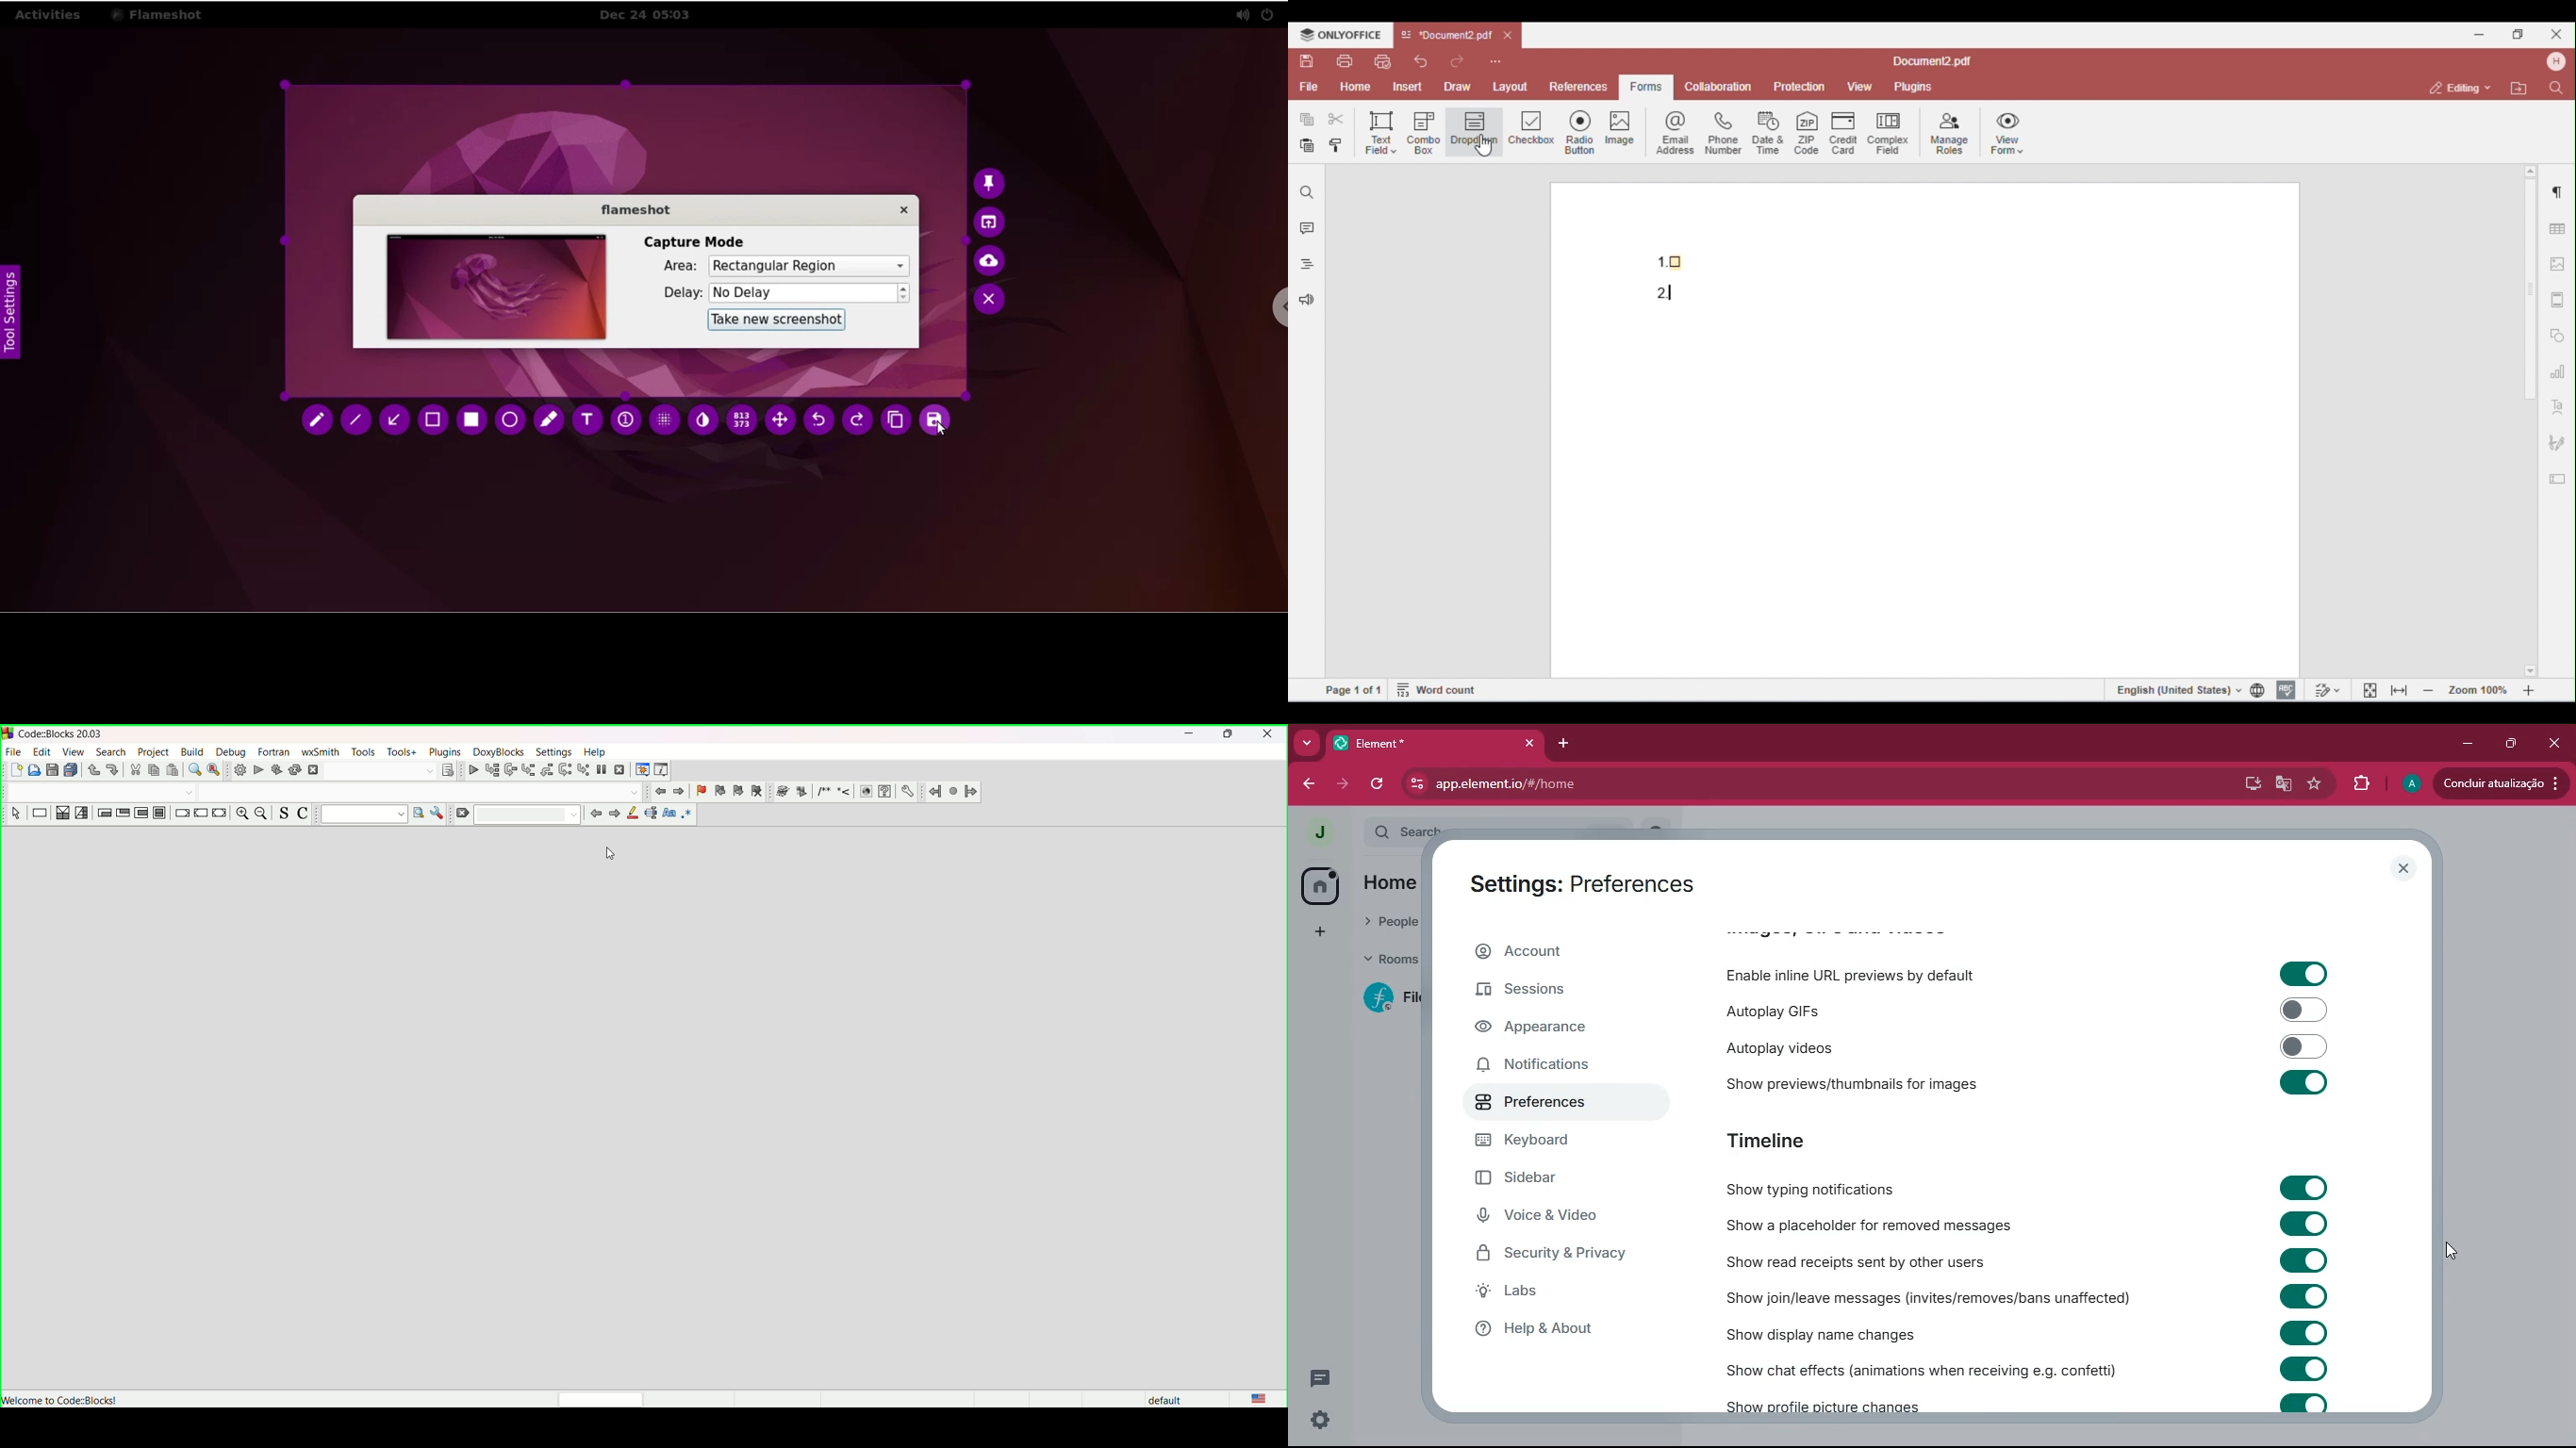 Image resolution: width=2576 pixels, height=1456 pixels. Describe the element at coordinates (238, 770) in the screenshot. I see `build` at that location.